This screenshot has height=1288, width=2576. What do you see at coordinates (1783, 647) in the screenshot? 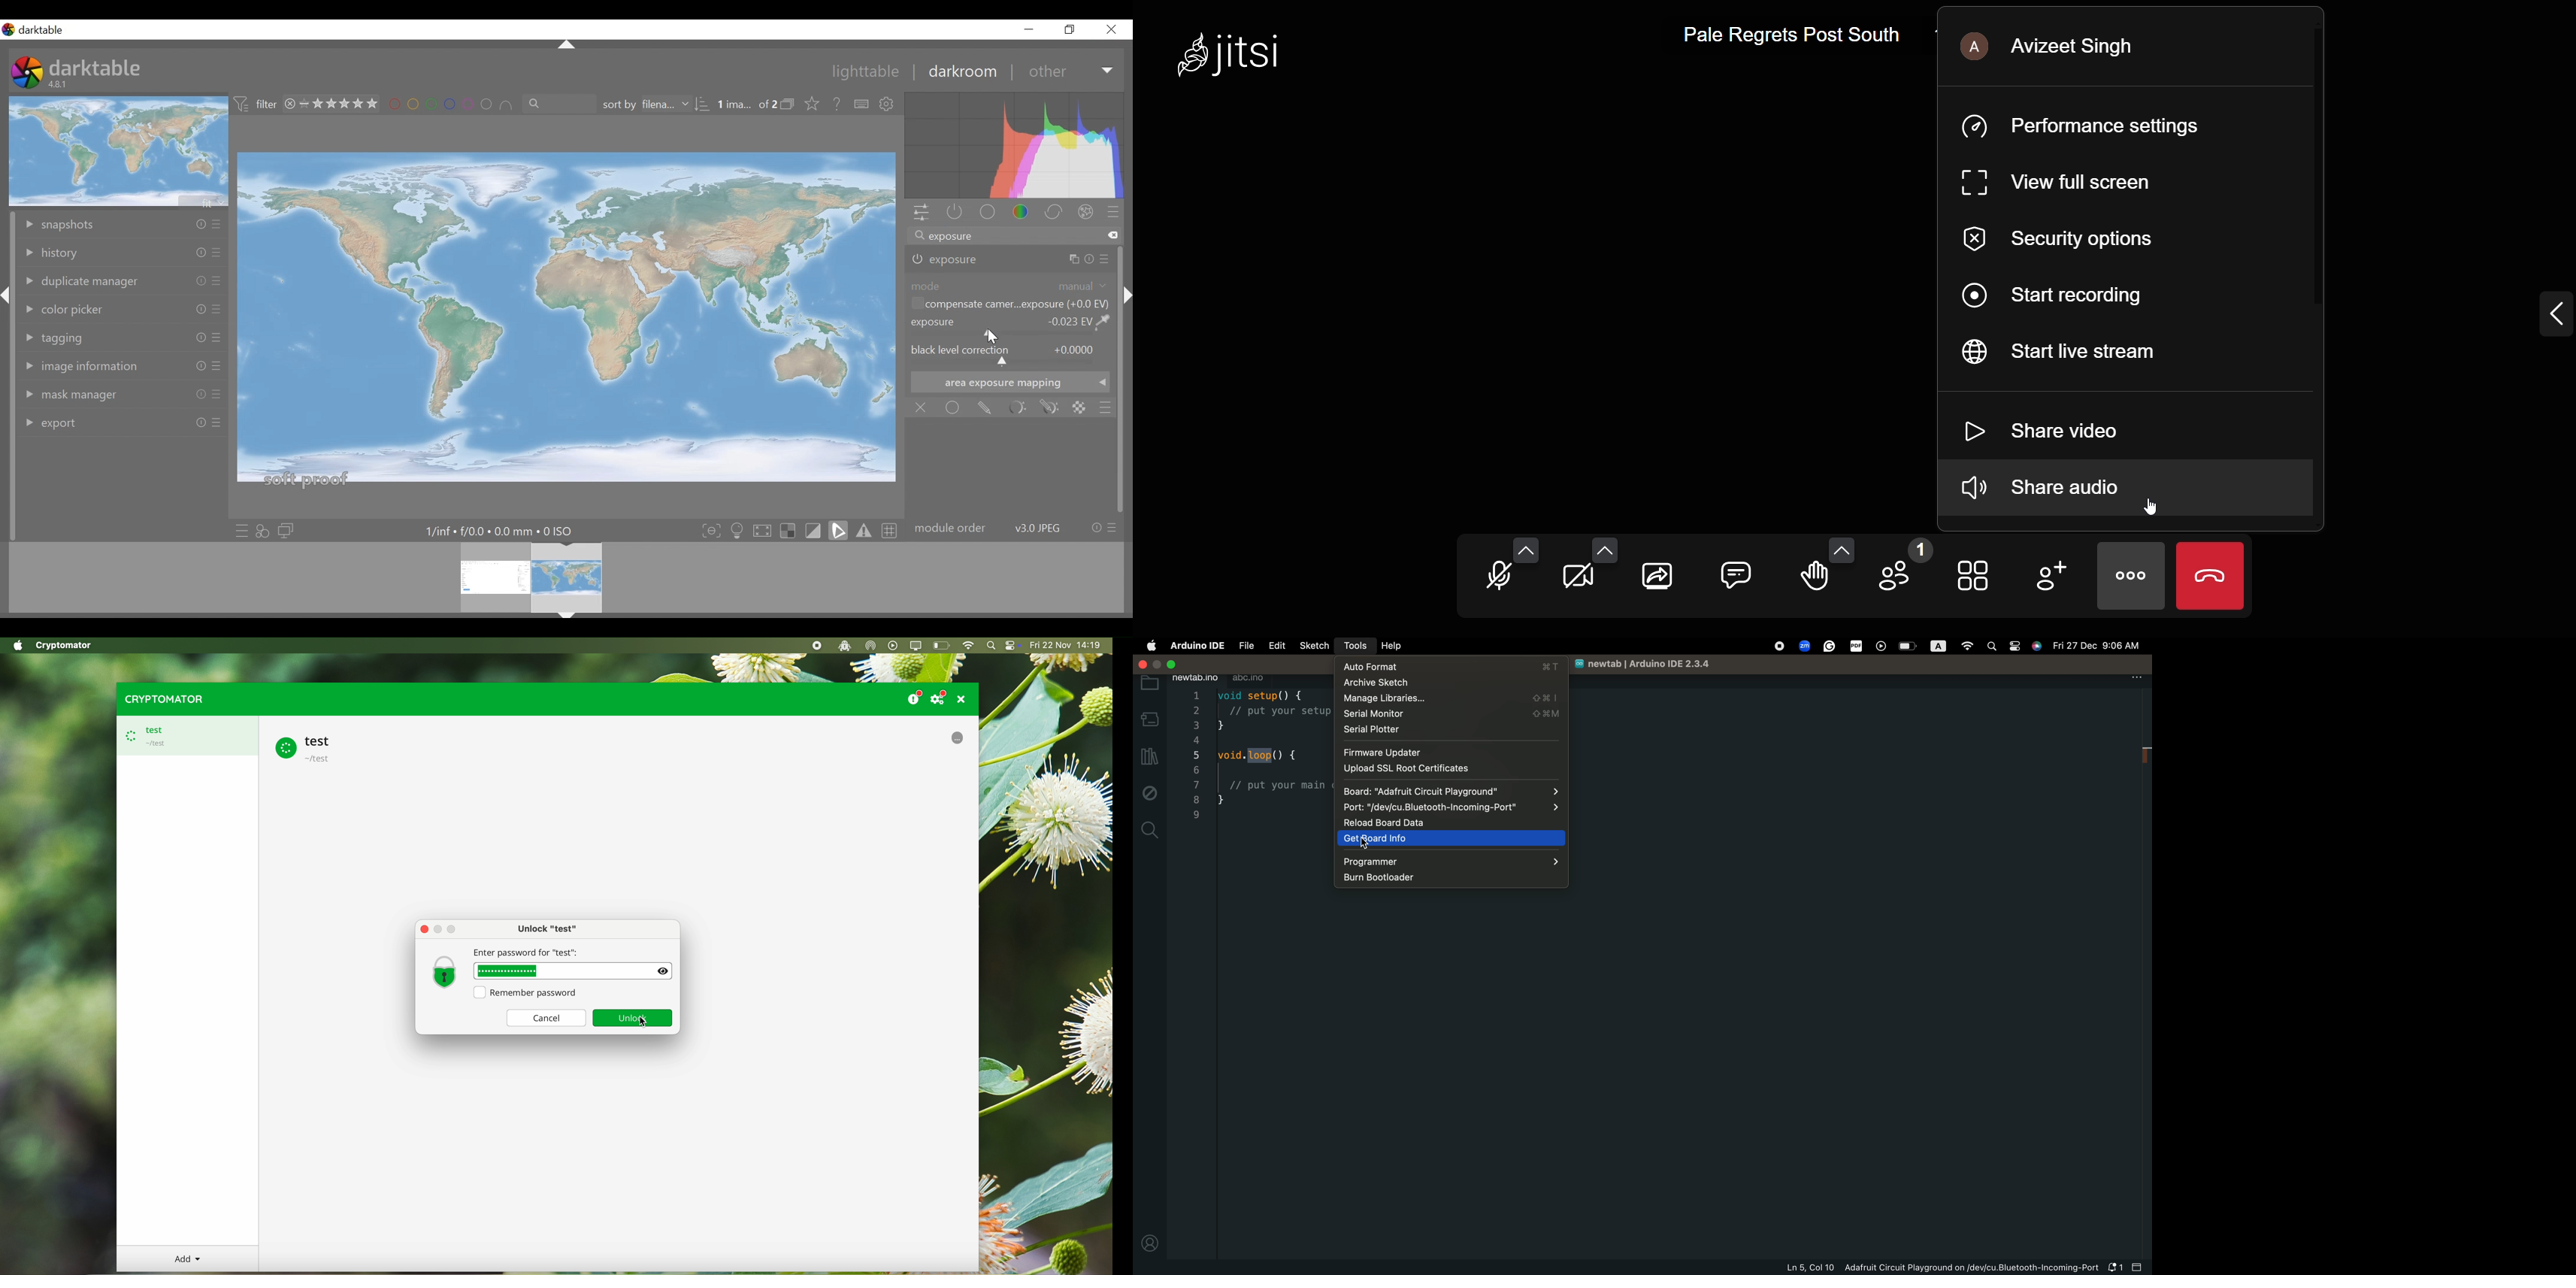
I see `OS control` at bounding box center [1783, 647].